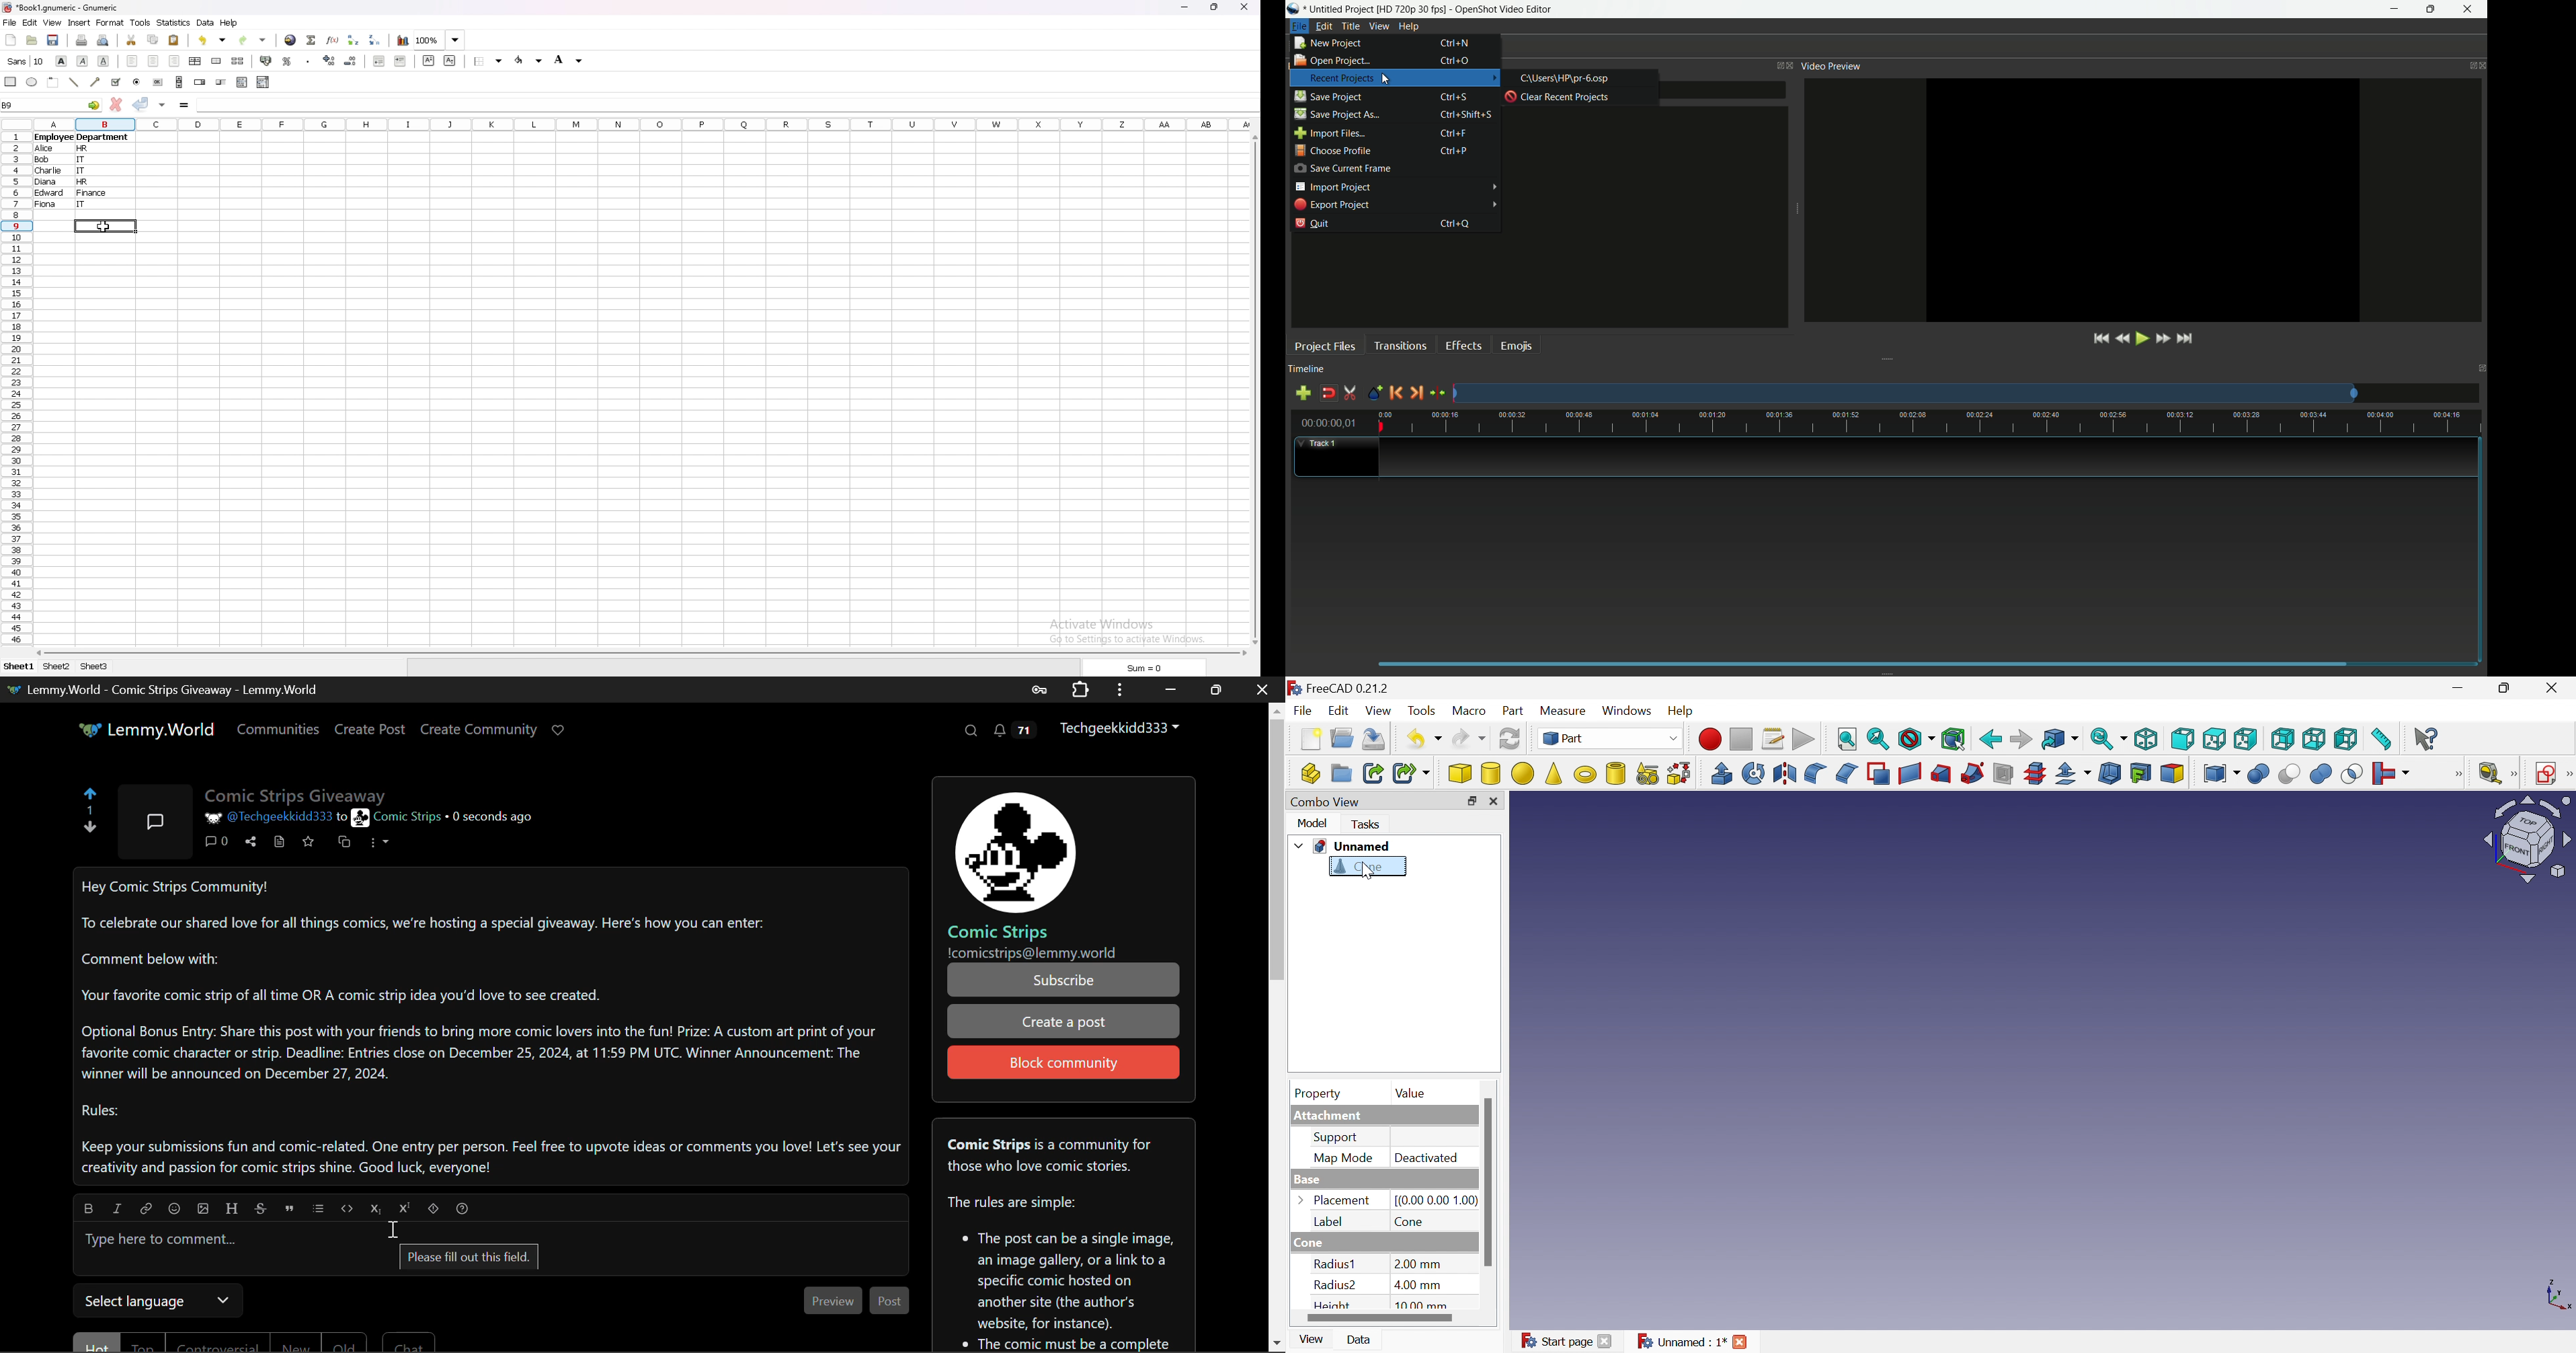  Describe the element at coordinates (1336, 1138) in the screenshot. I see `Support` at that location.